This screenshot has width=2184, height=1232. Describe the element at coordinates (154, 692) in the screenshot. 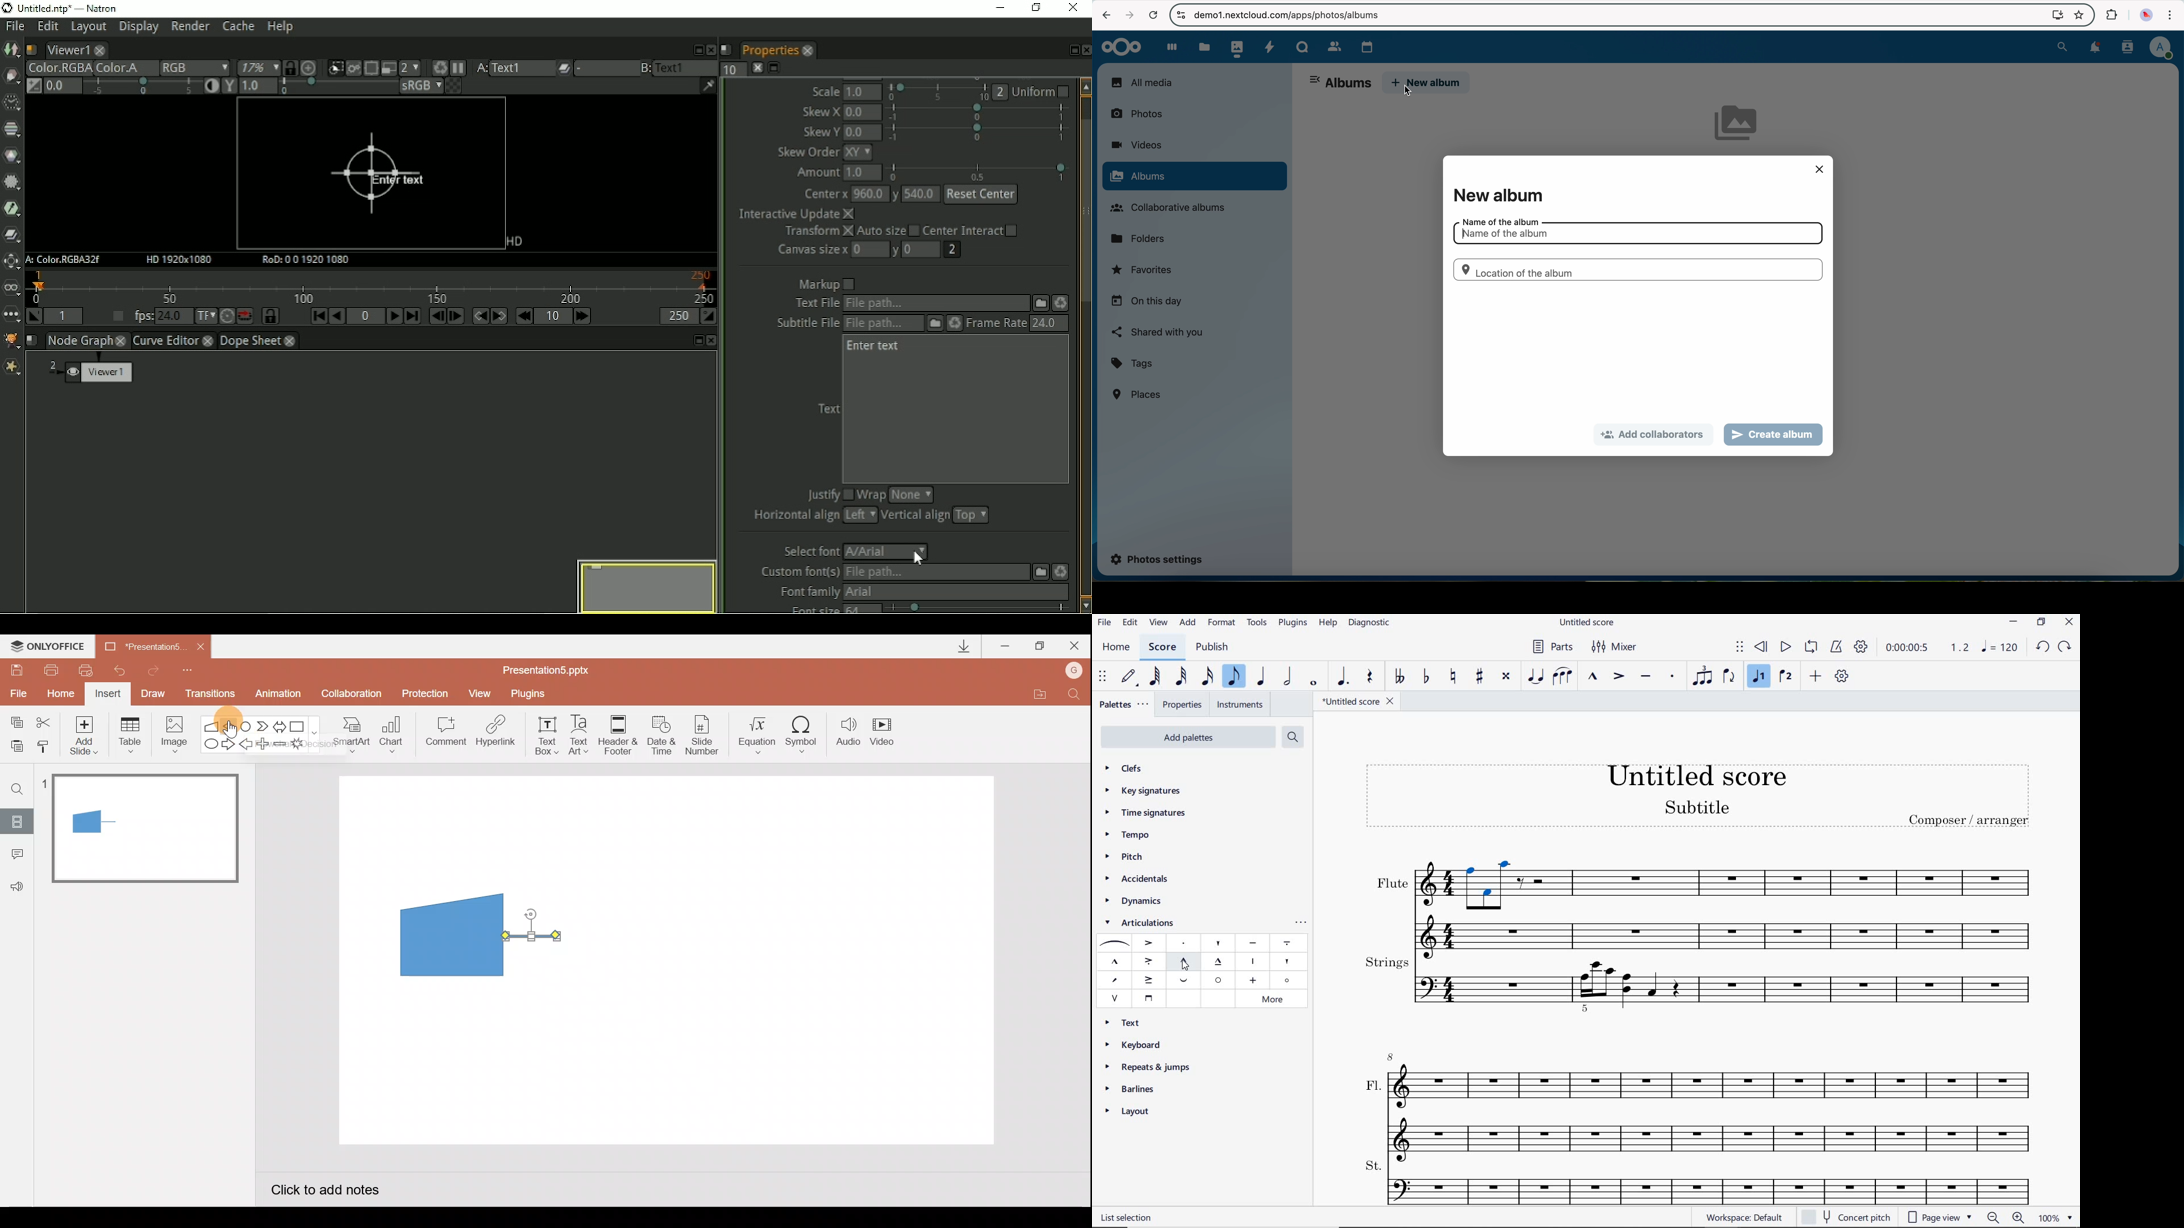

I see `Draw` at that location.